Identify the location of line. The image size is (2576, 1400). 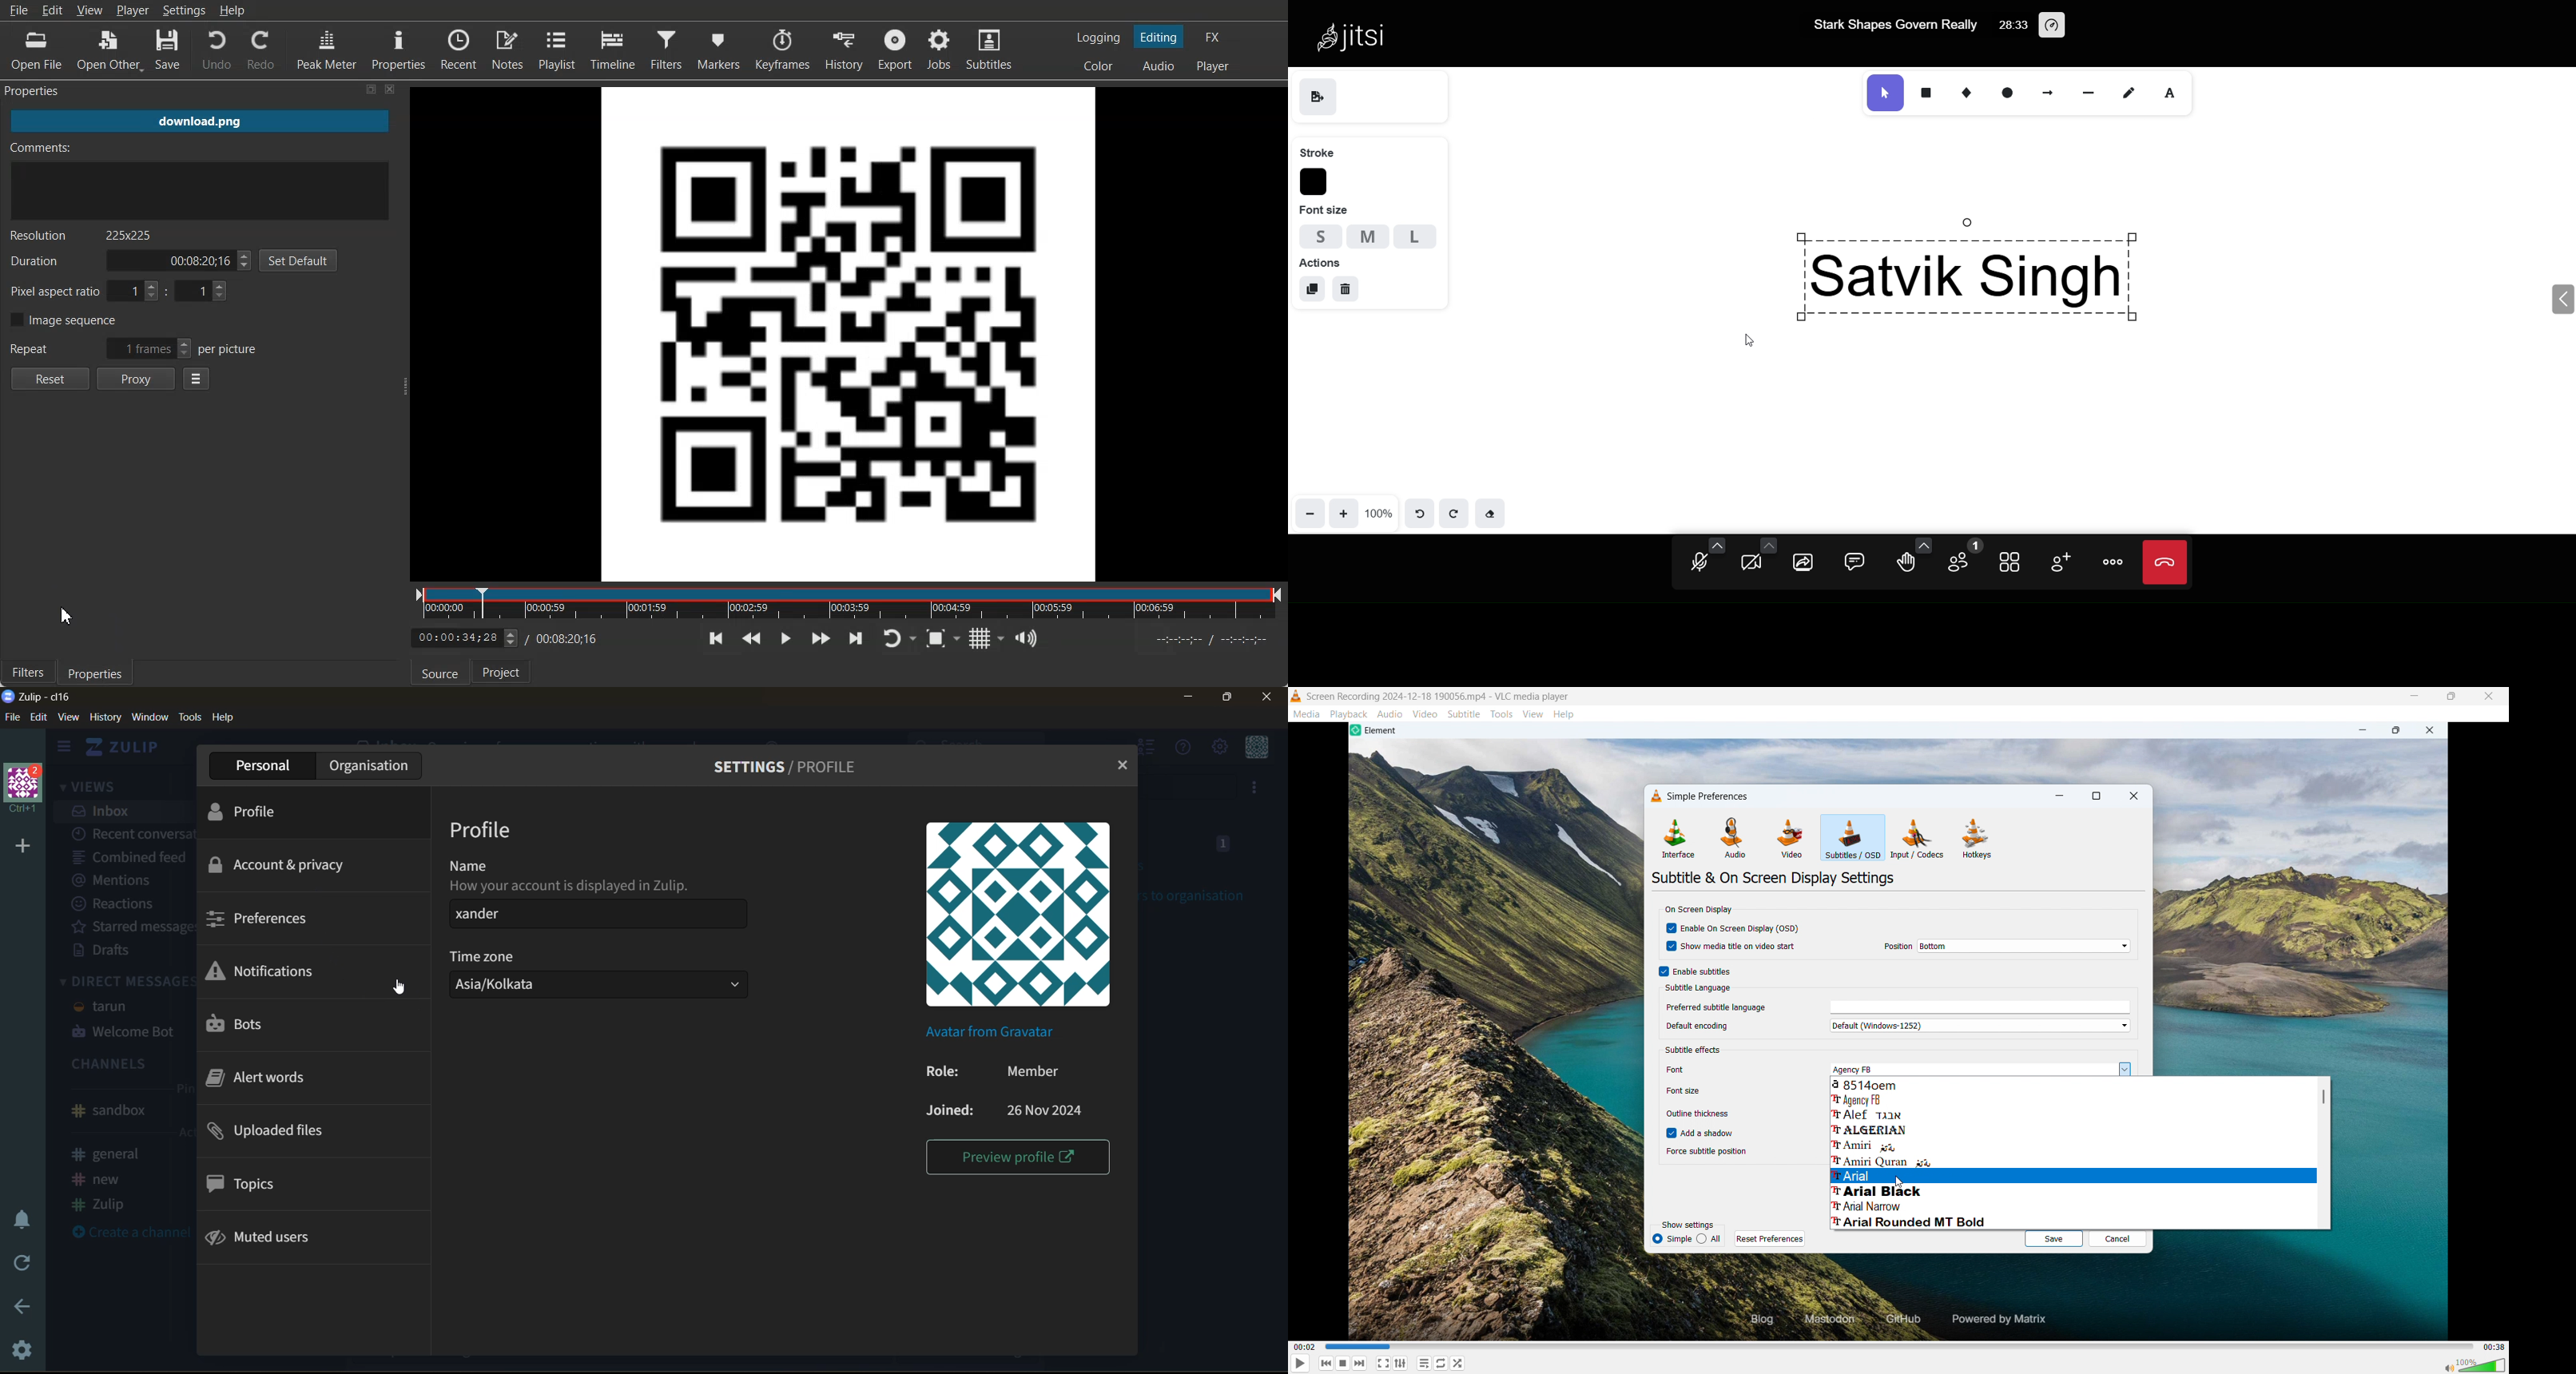
(2086, 91).